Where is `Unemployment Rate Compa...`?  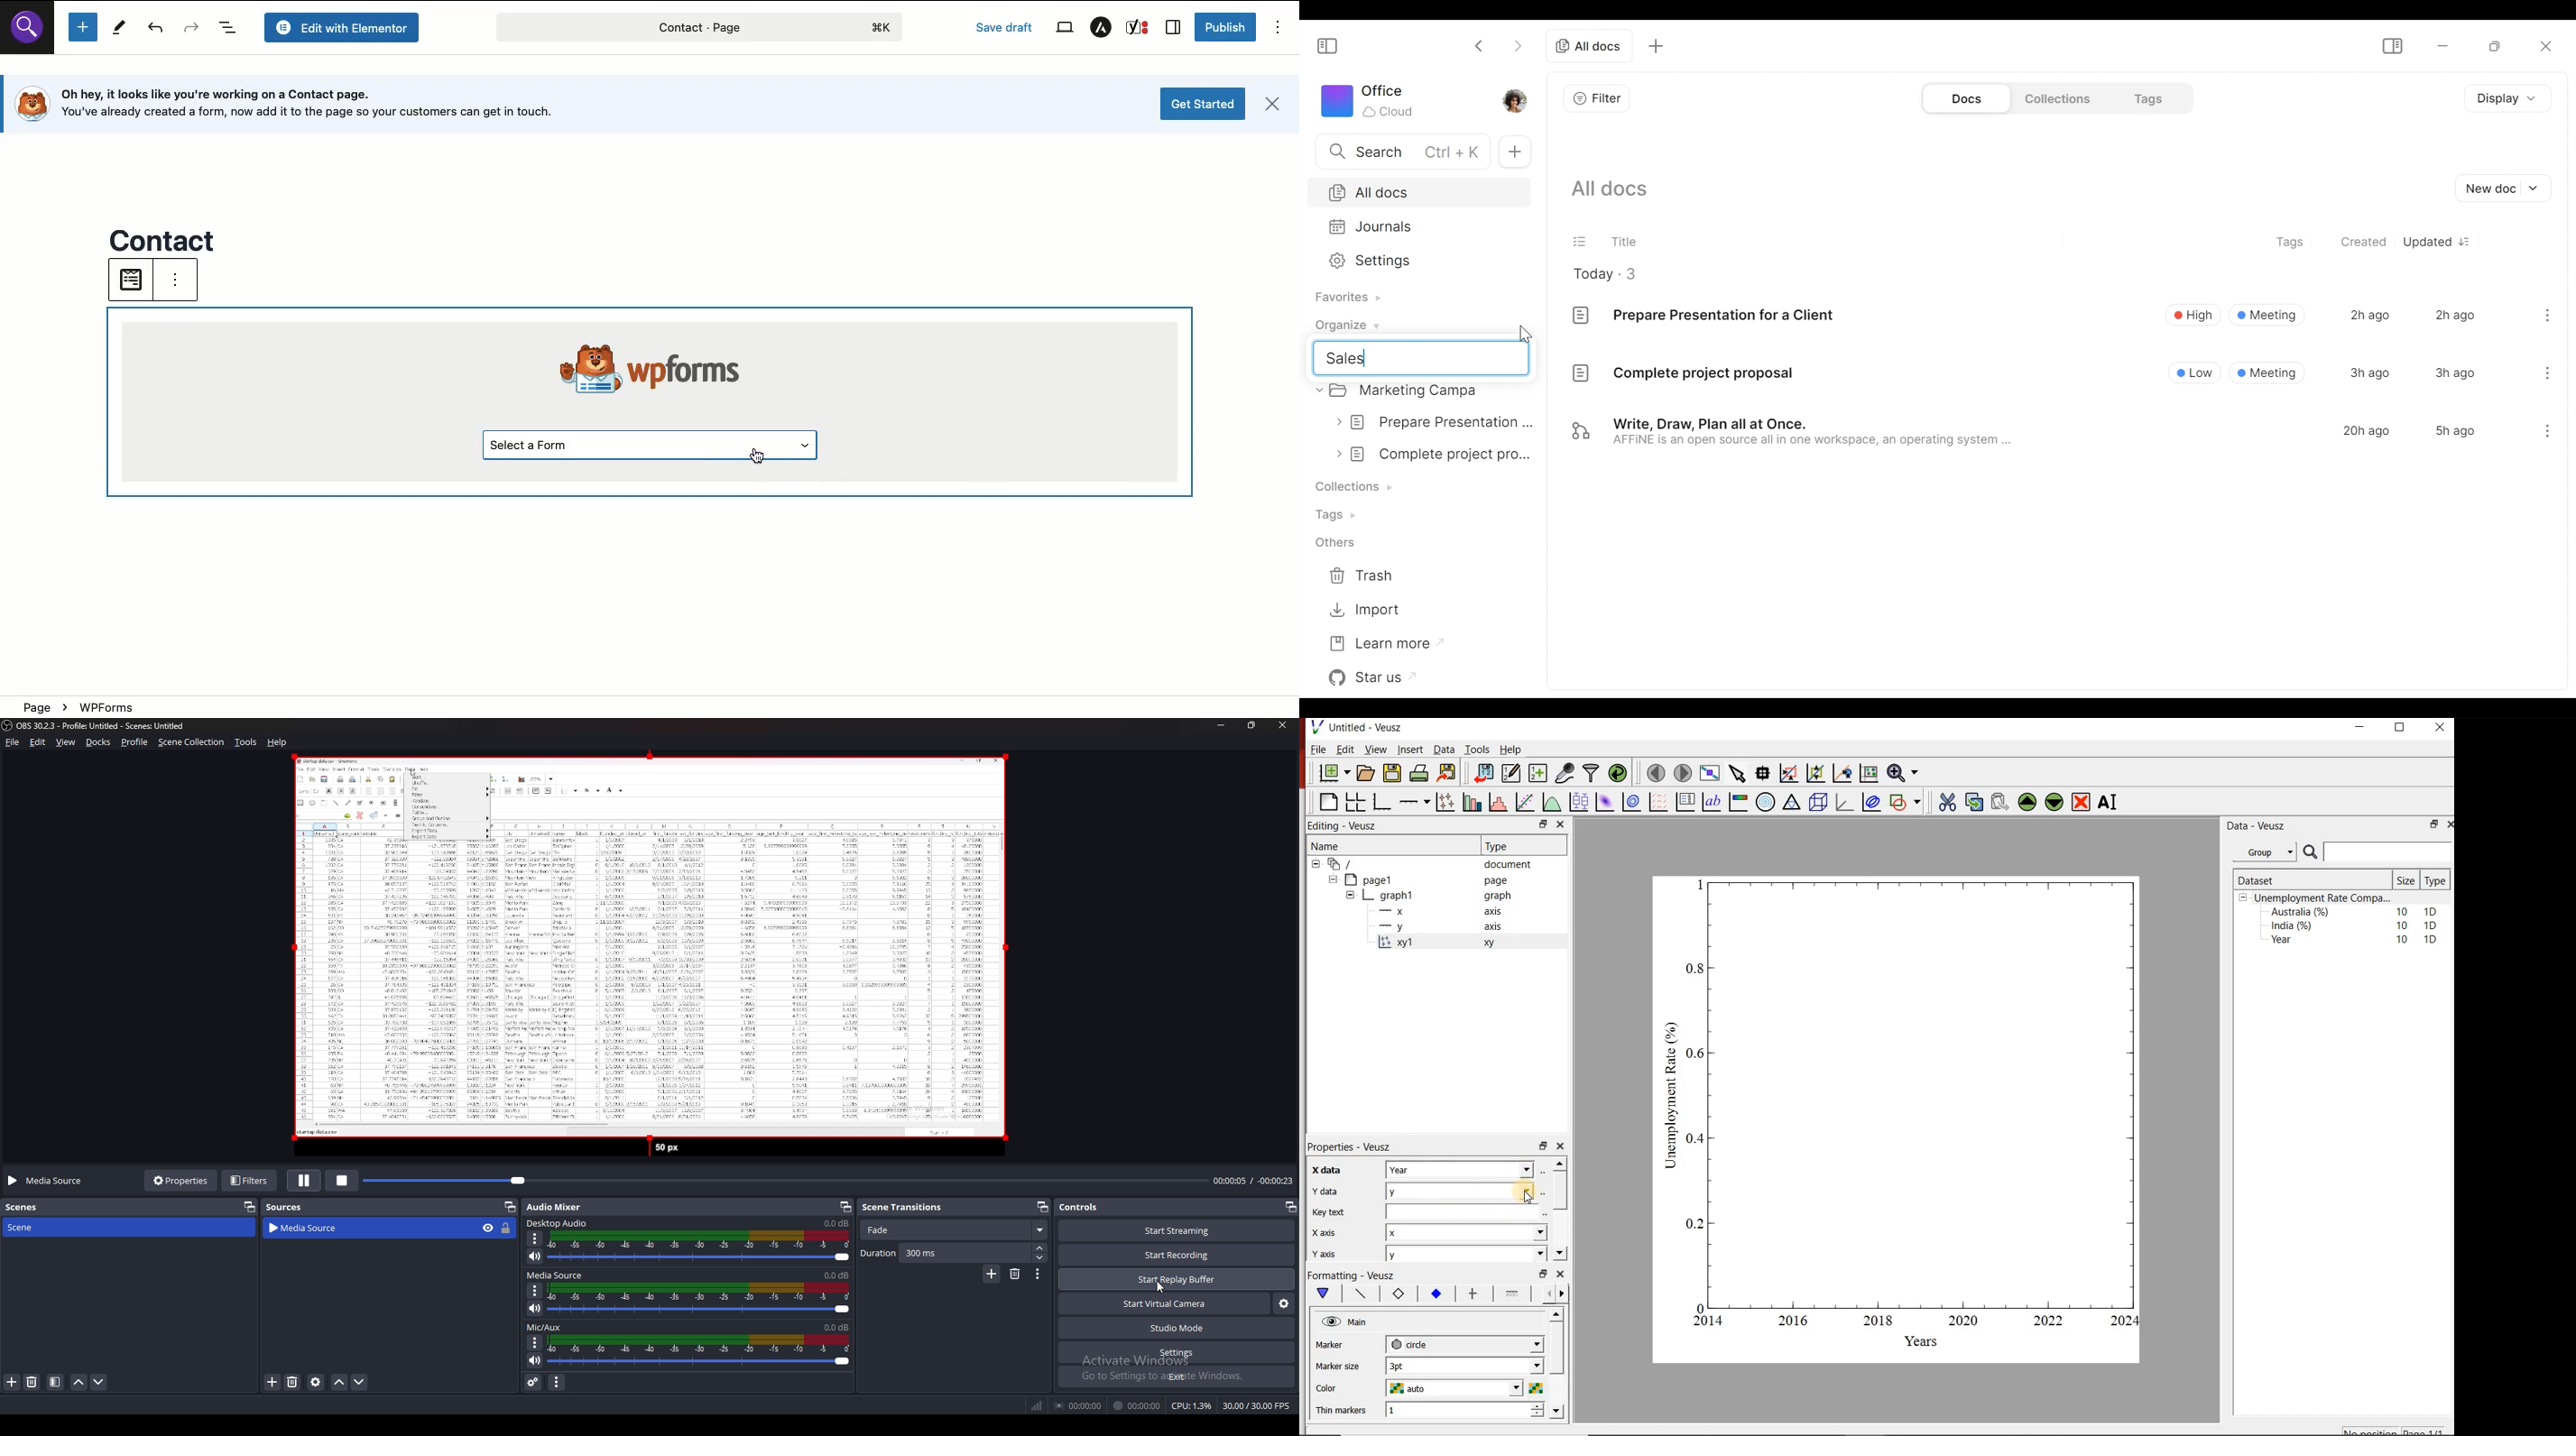 Unemployment Rate Compa... is located at coordinates (2324, 898).